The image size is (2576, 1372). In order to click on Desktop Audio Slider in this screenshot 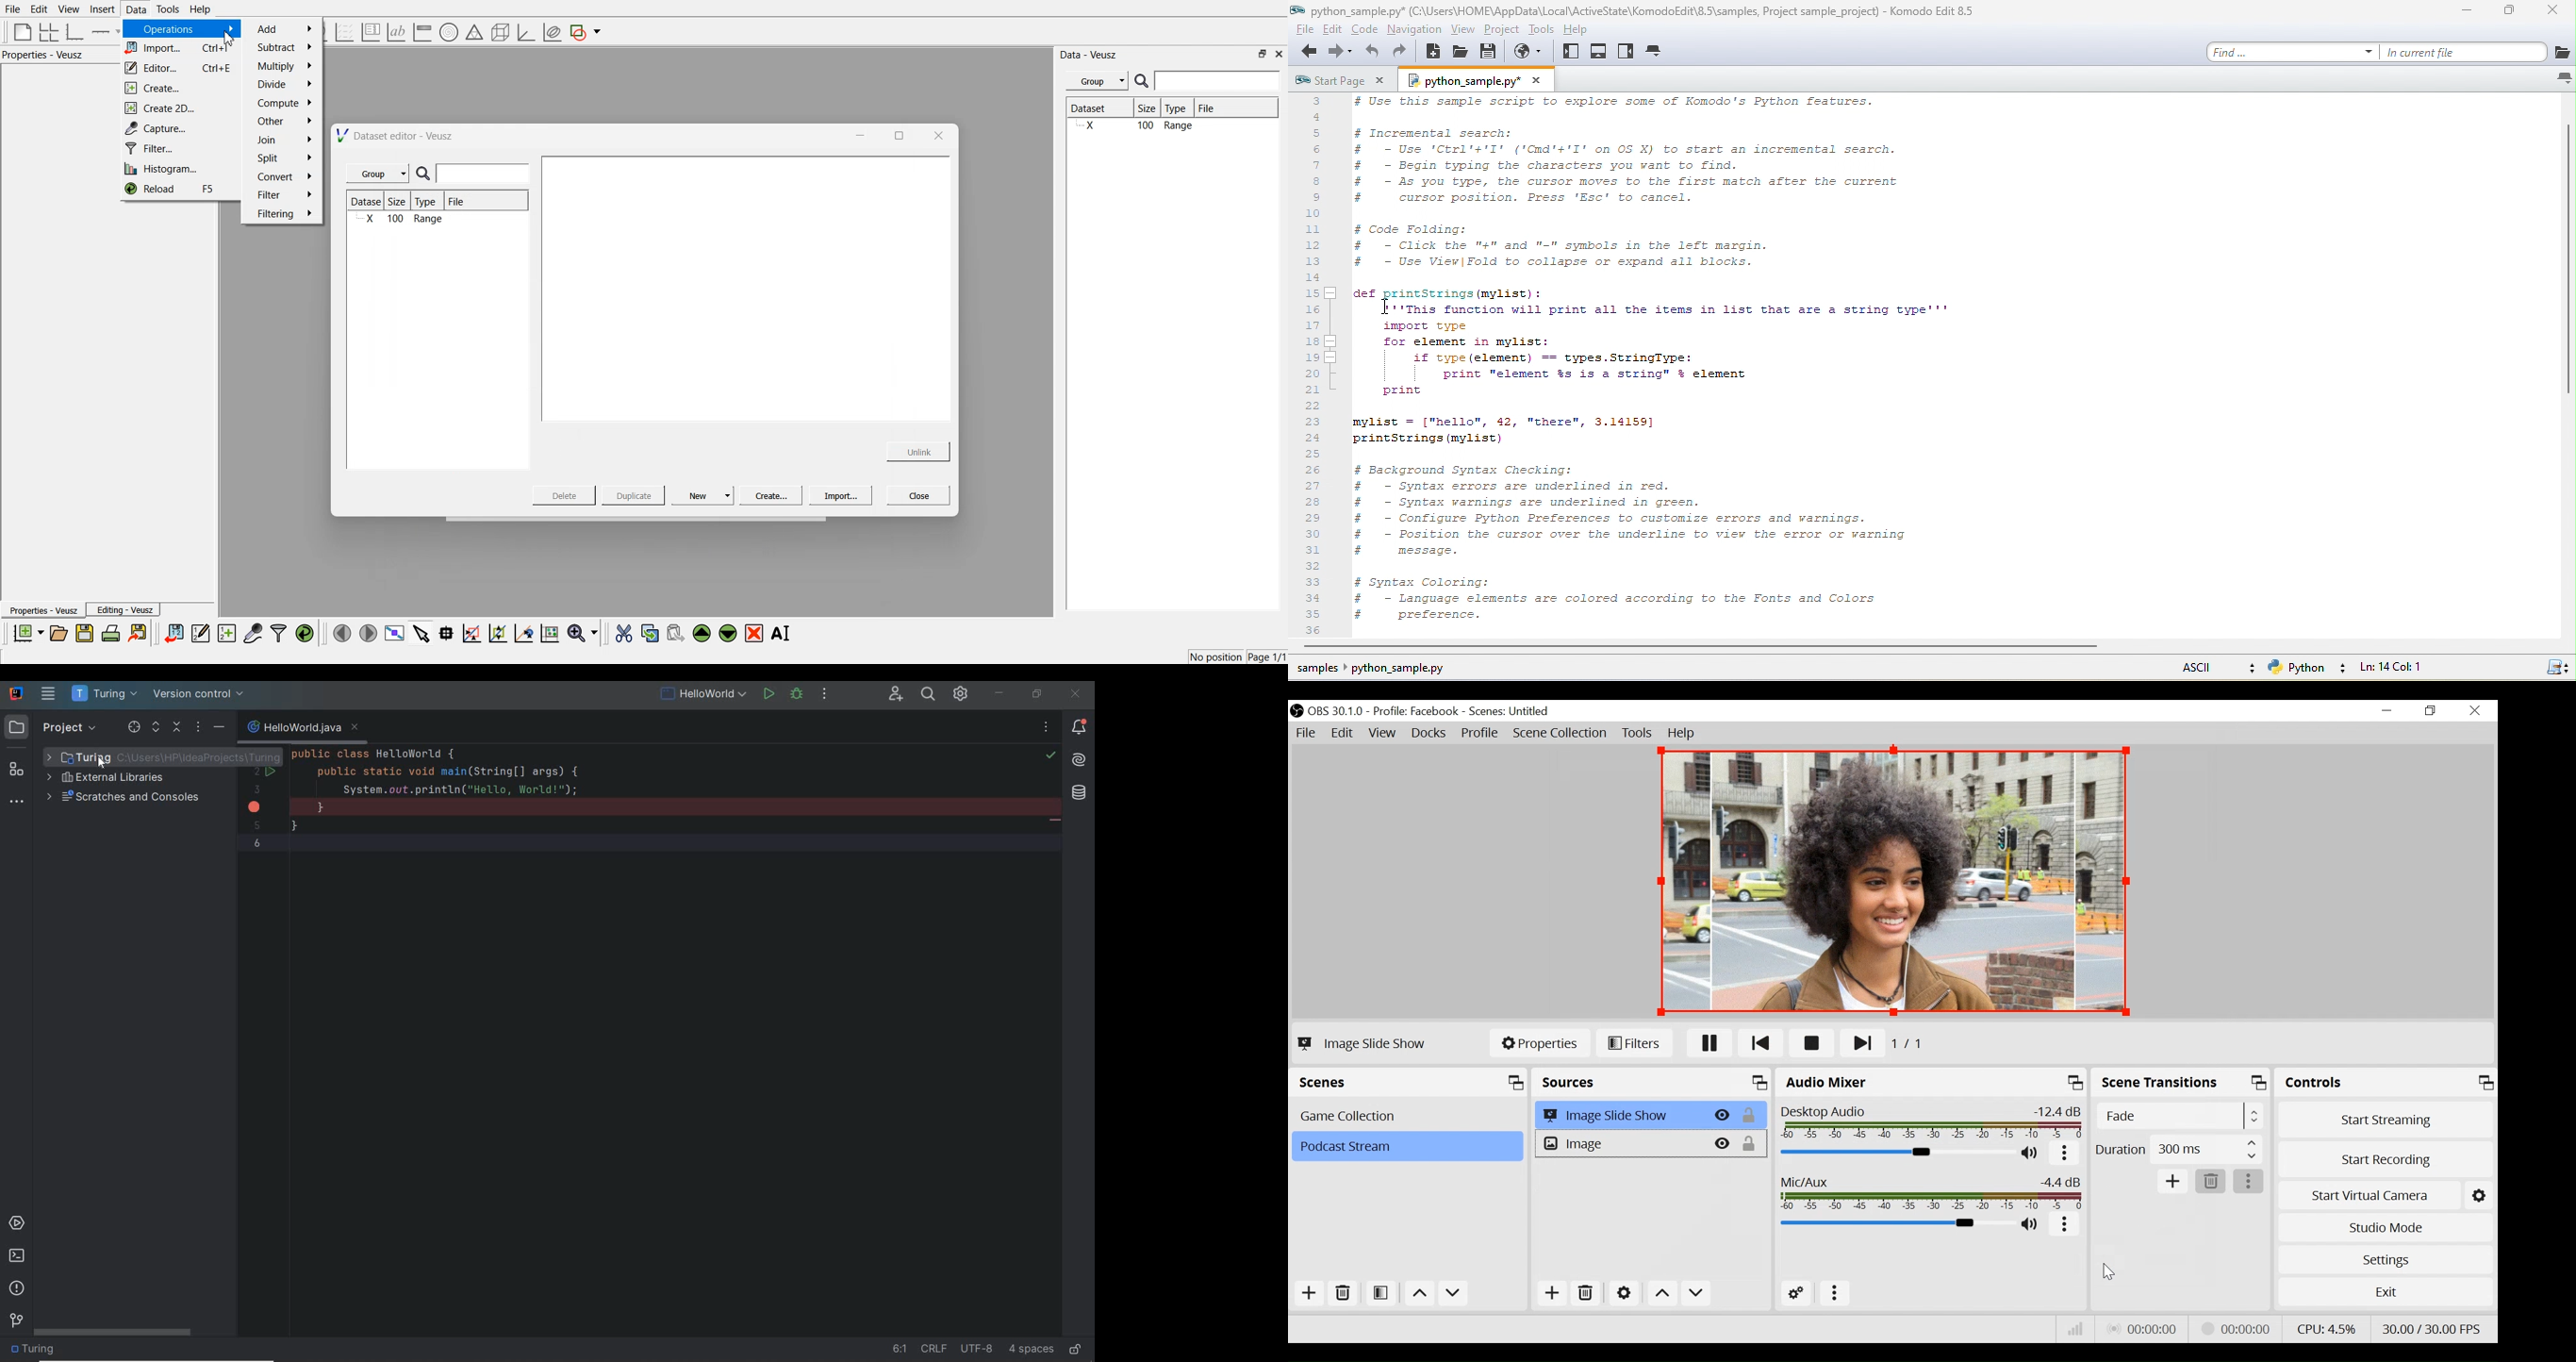, I will do `click(1894, 1151)`.